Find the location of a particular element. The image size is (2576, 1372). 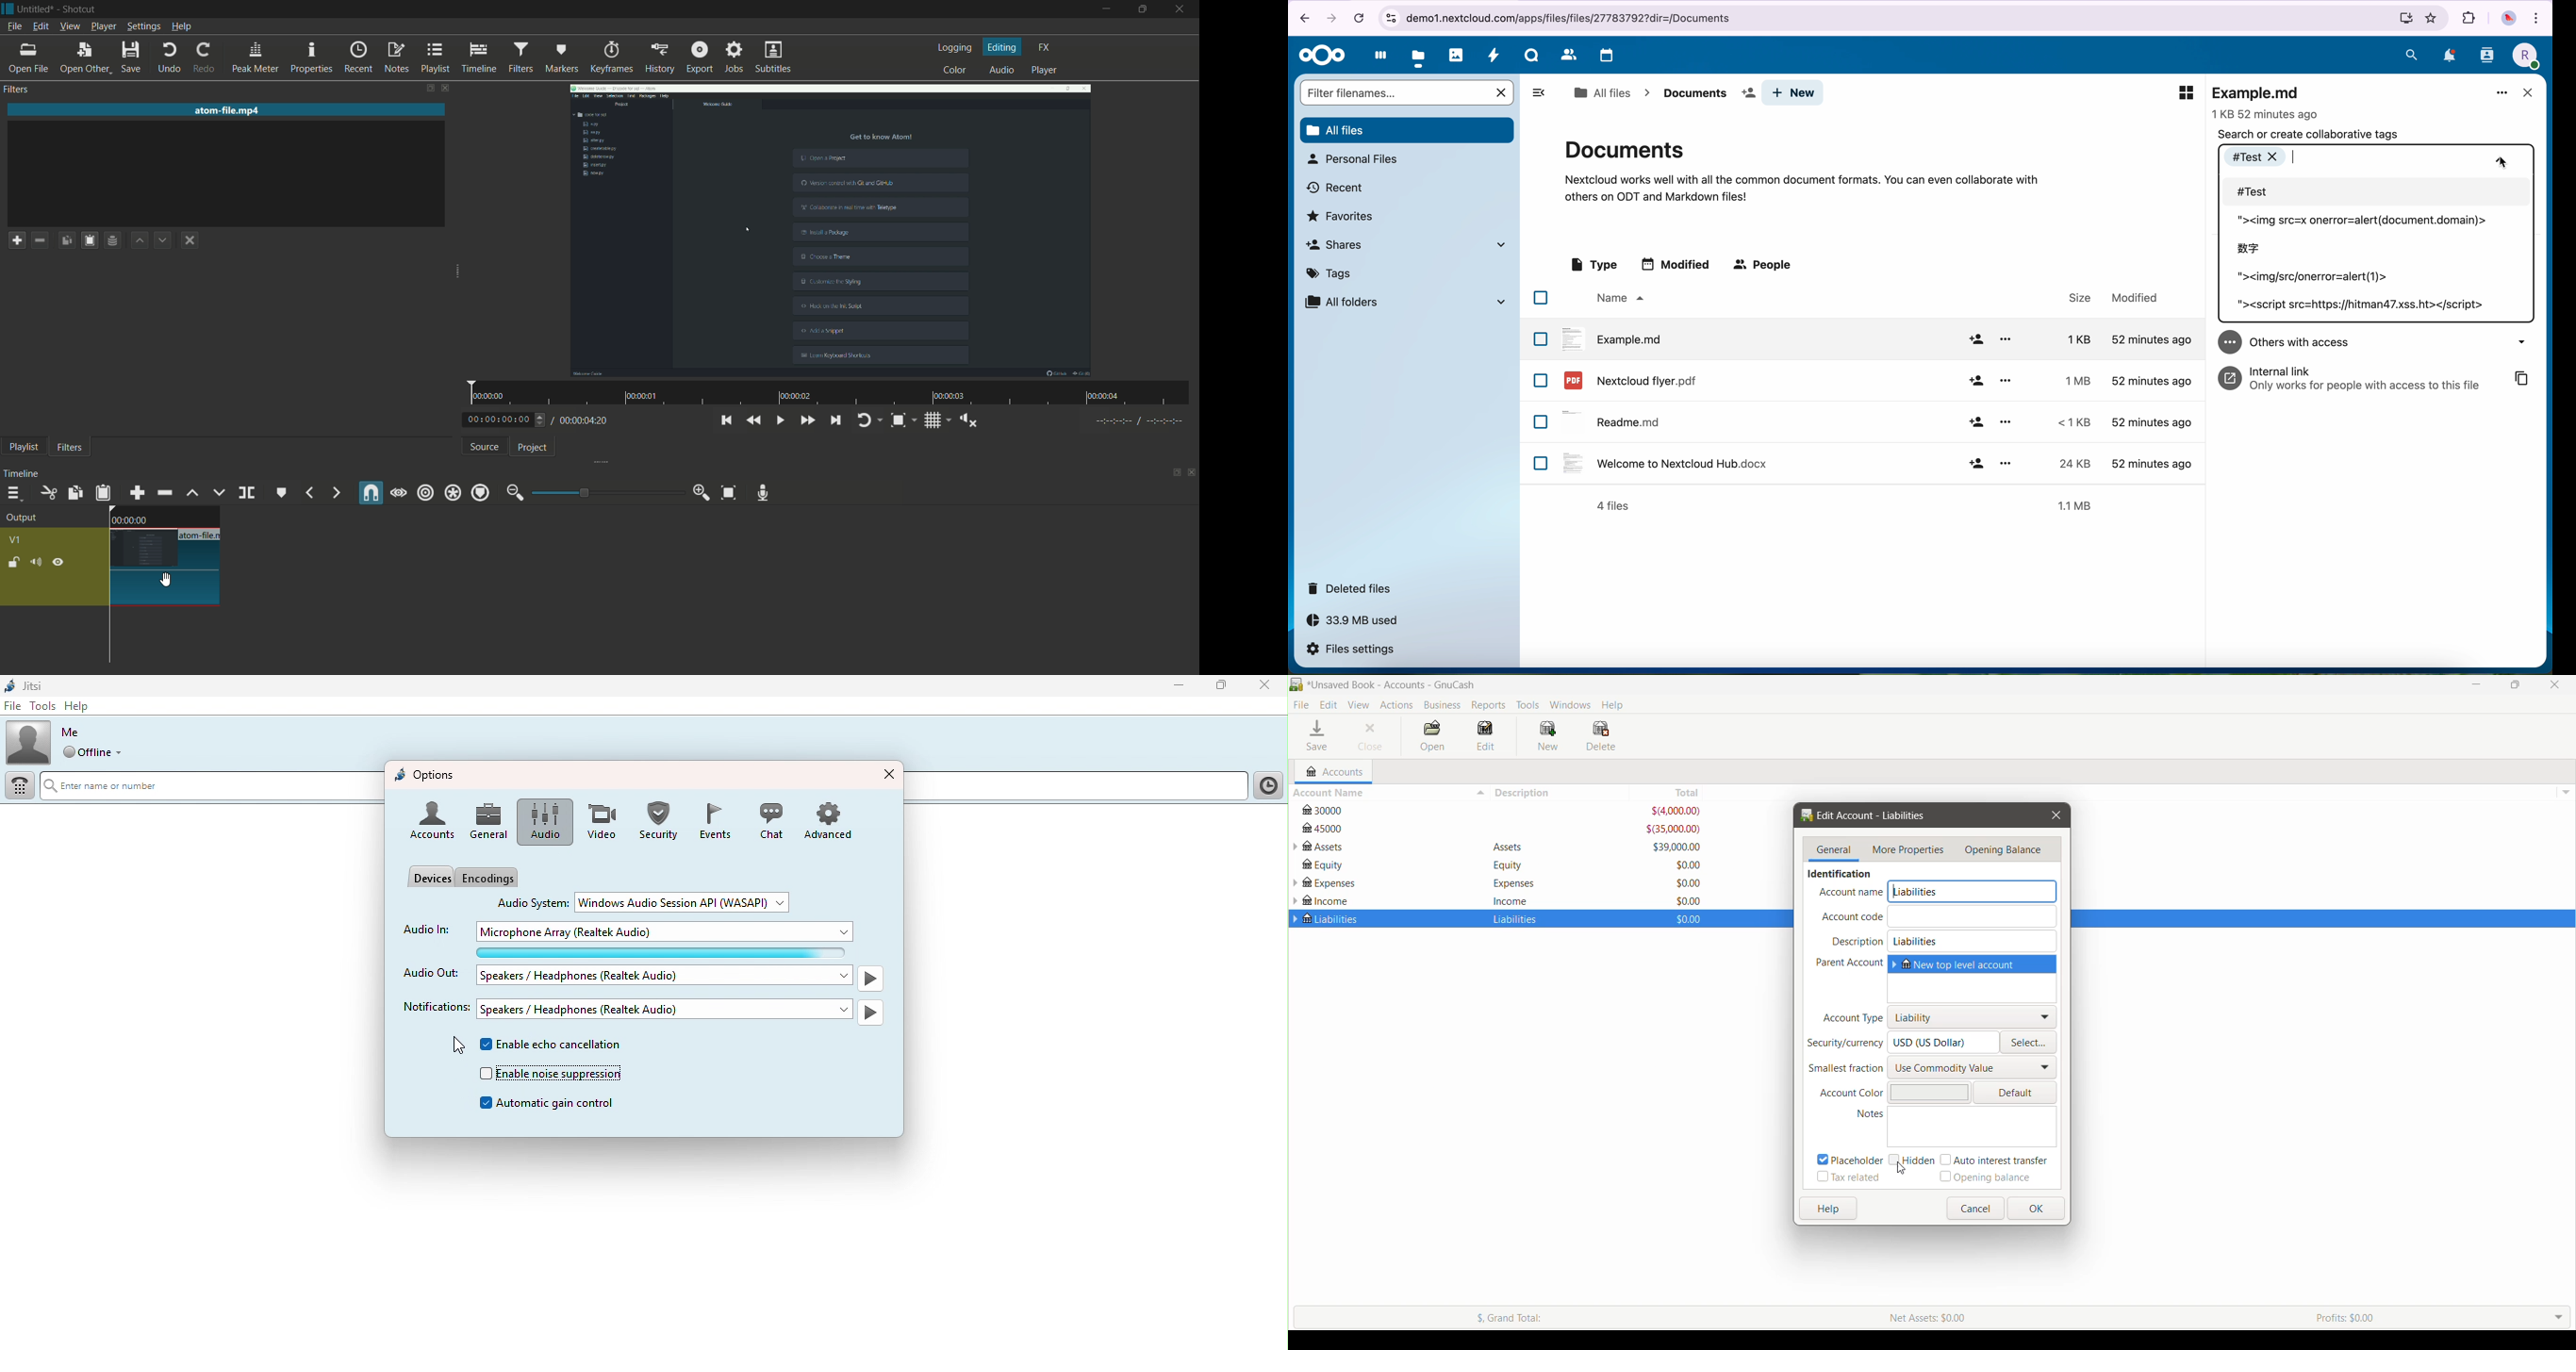

nextcloud flyer.pdf is located at coordinates (1629, 380).